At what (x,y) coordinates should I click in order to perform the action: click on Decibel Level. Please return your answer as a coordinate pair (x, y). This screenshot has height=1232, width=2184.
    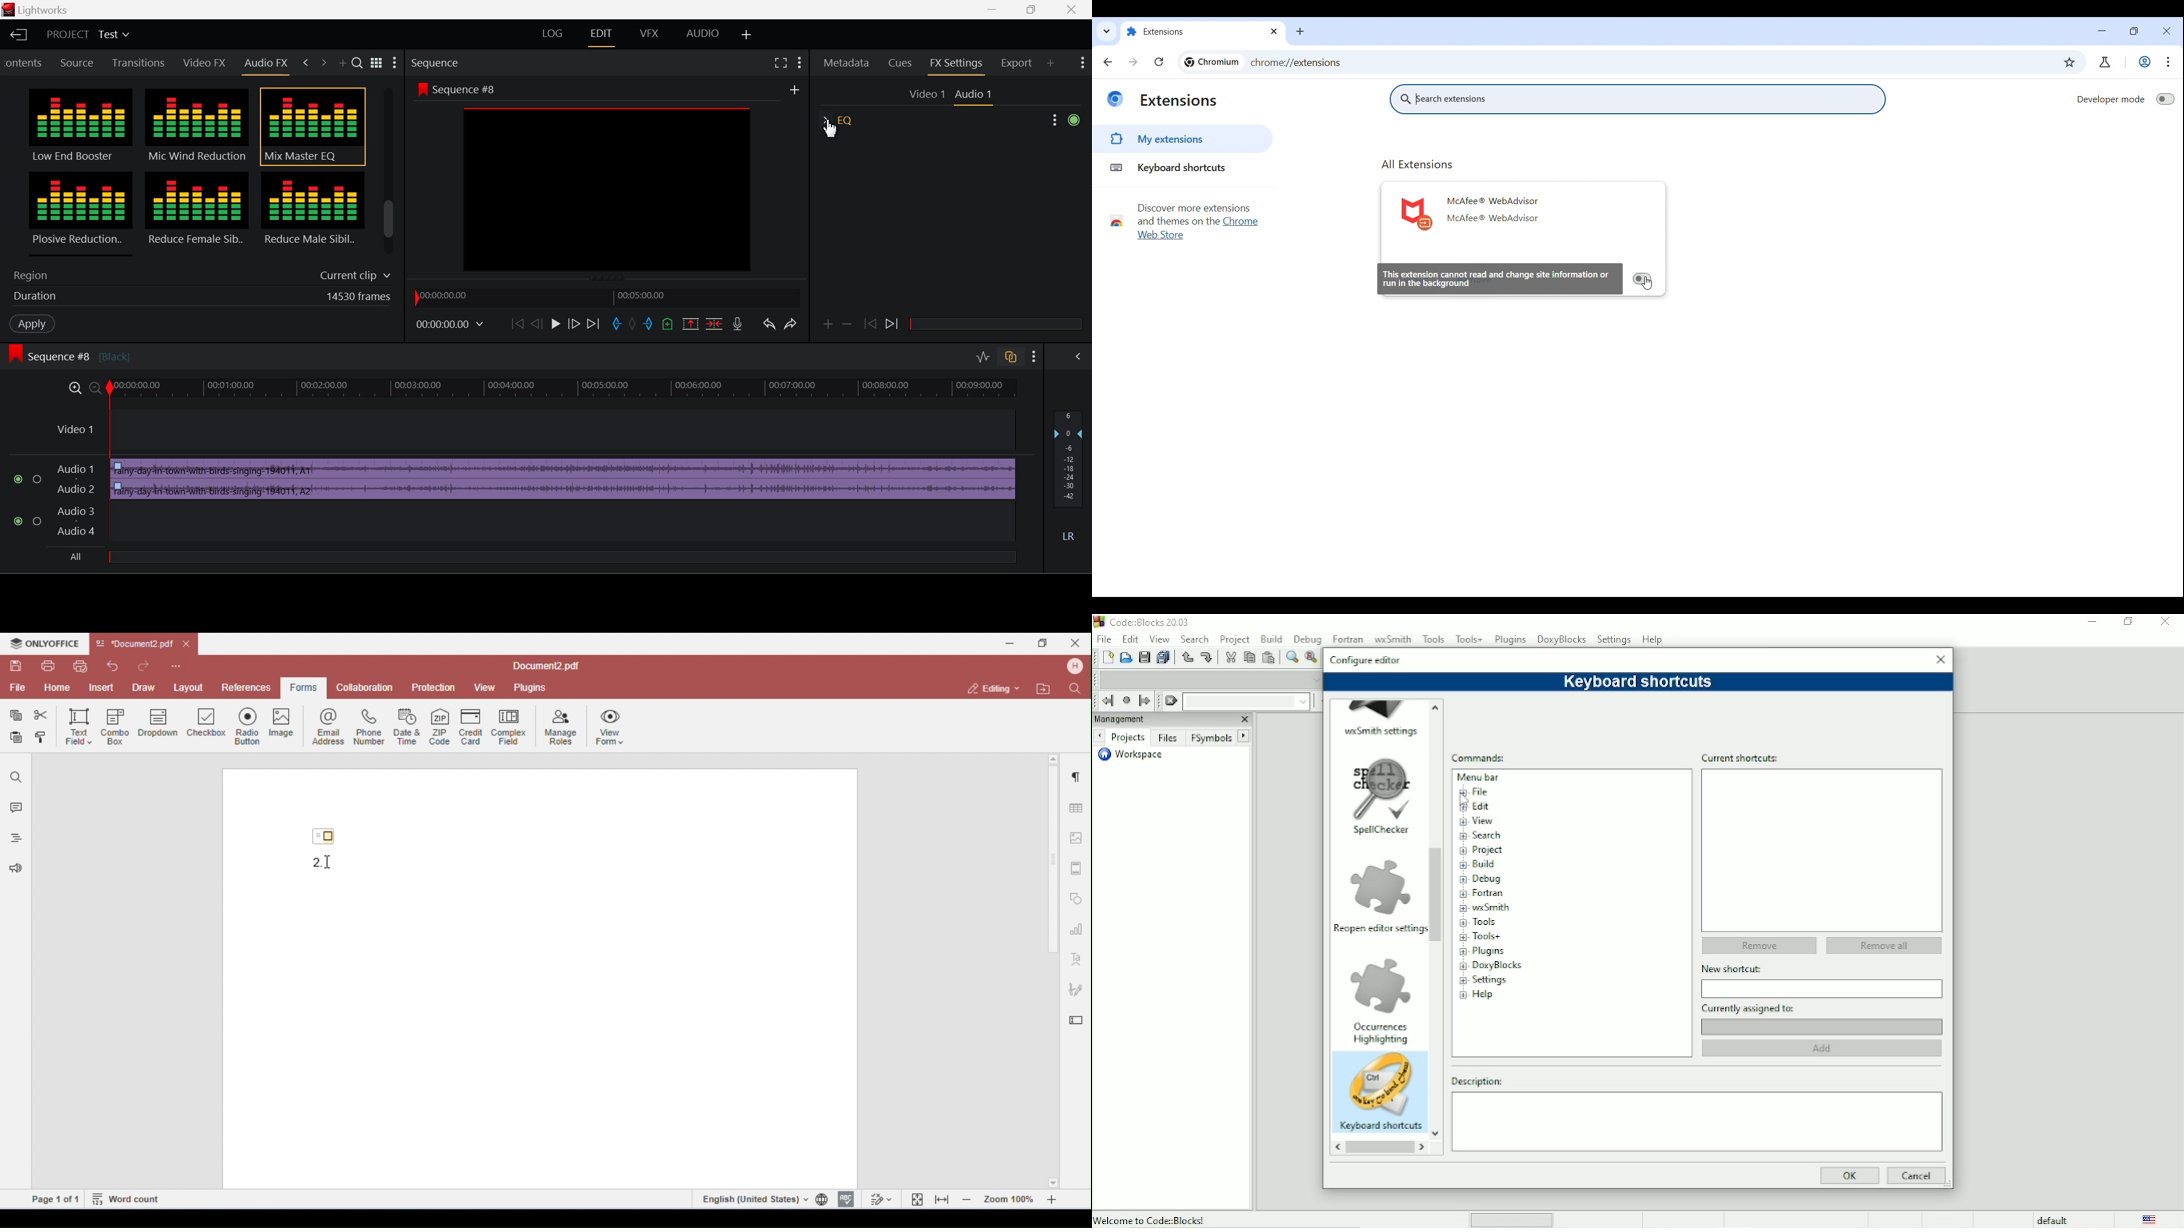
    Looking at the image, I should click on (1070, 479).